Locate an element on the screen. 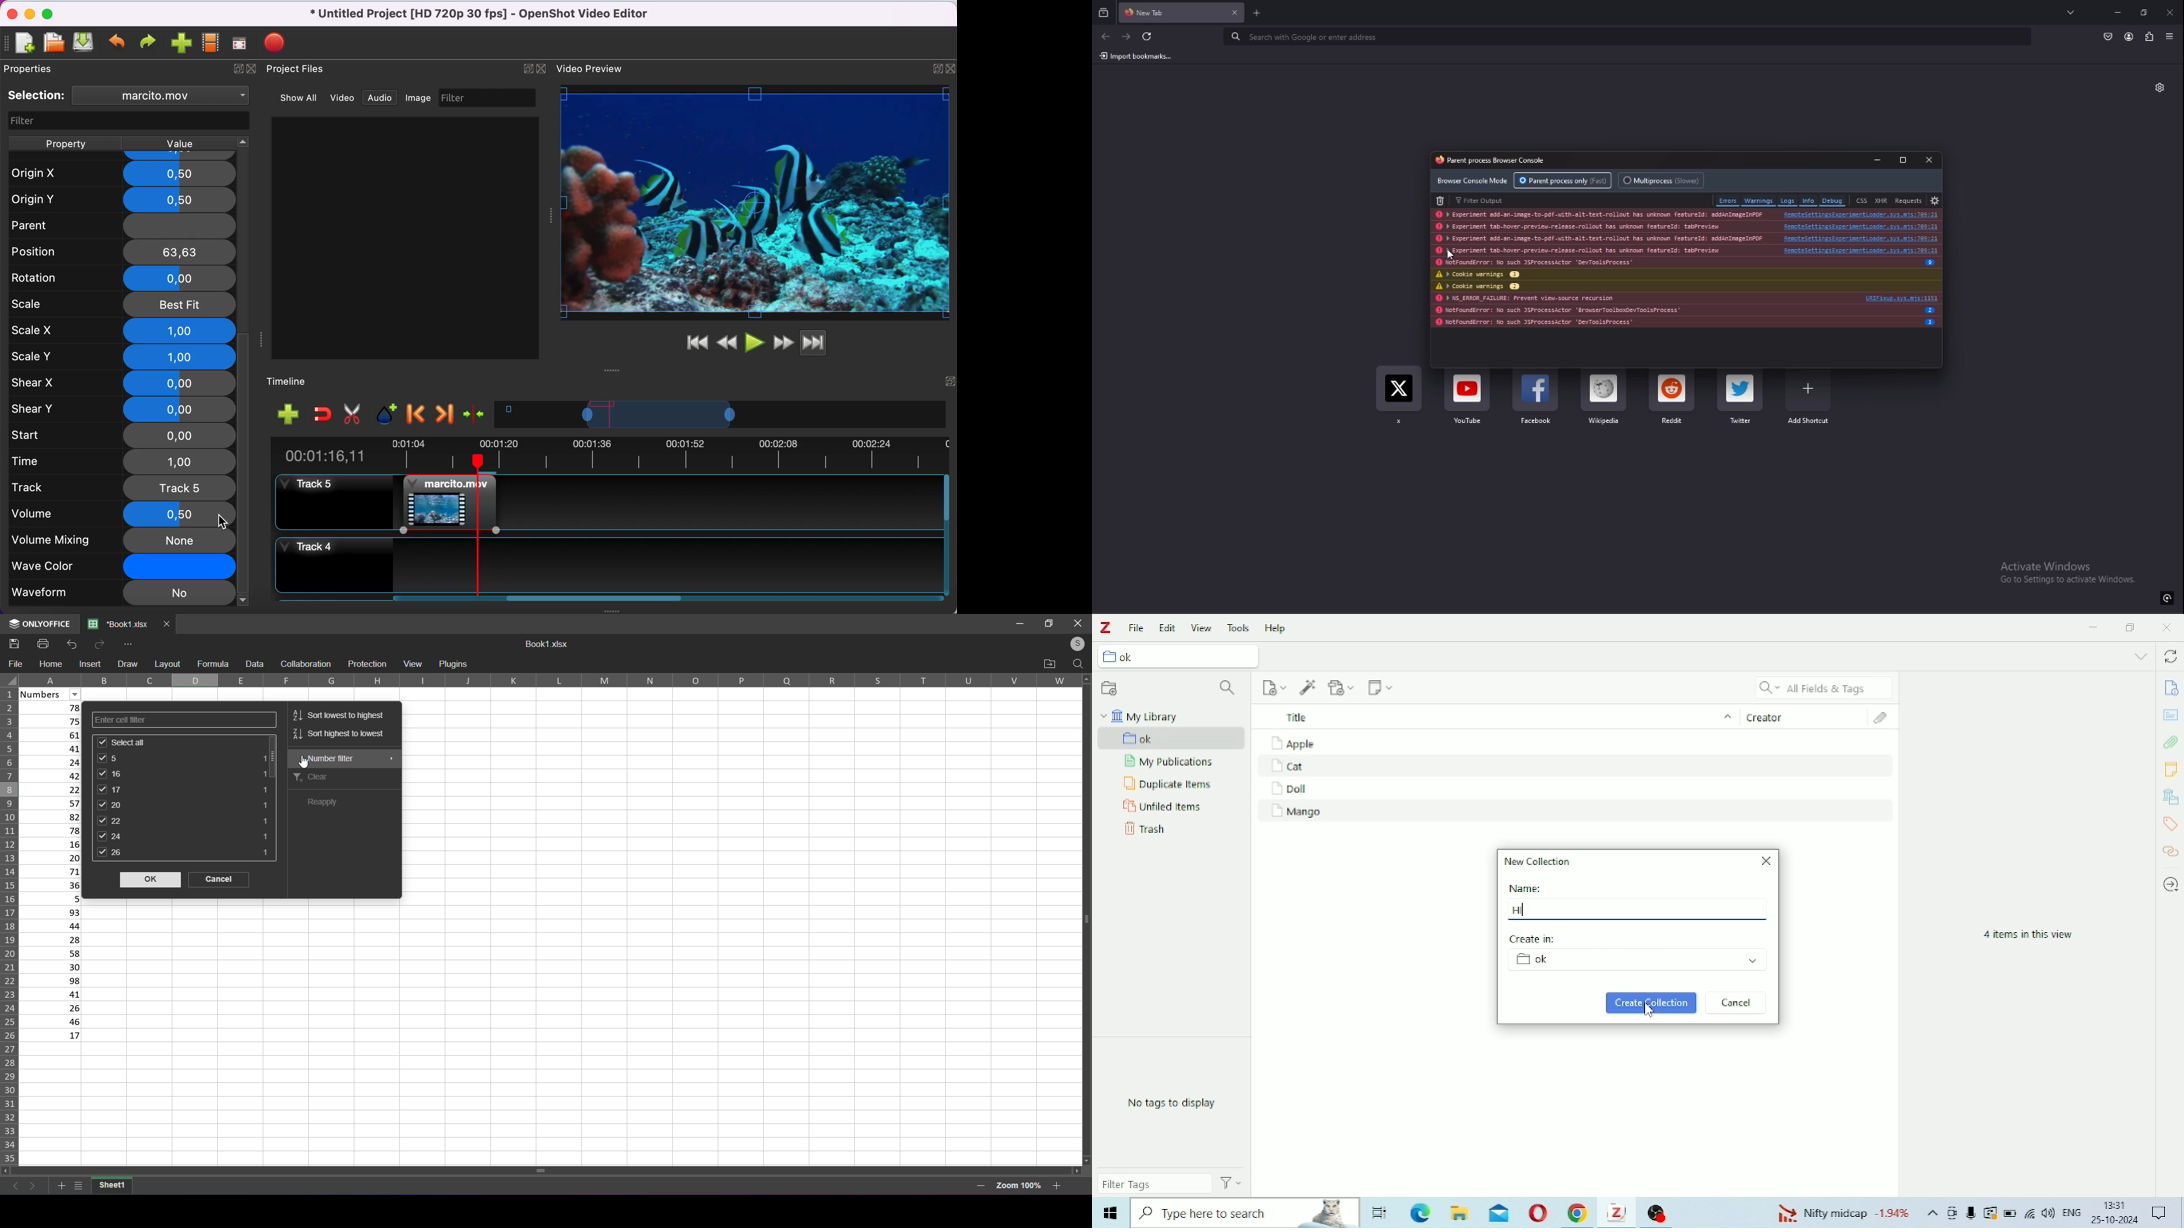 Image resolution: width=2184 pixels, height=1232 pixels. reapply is located at coordinates (333, 803).